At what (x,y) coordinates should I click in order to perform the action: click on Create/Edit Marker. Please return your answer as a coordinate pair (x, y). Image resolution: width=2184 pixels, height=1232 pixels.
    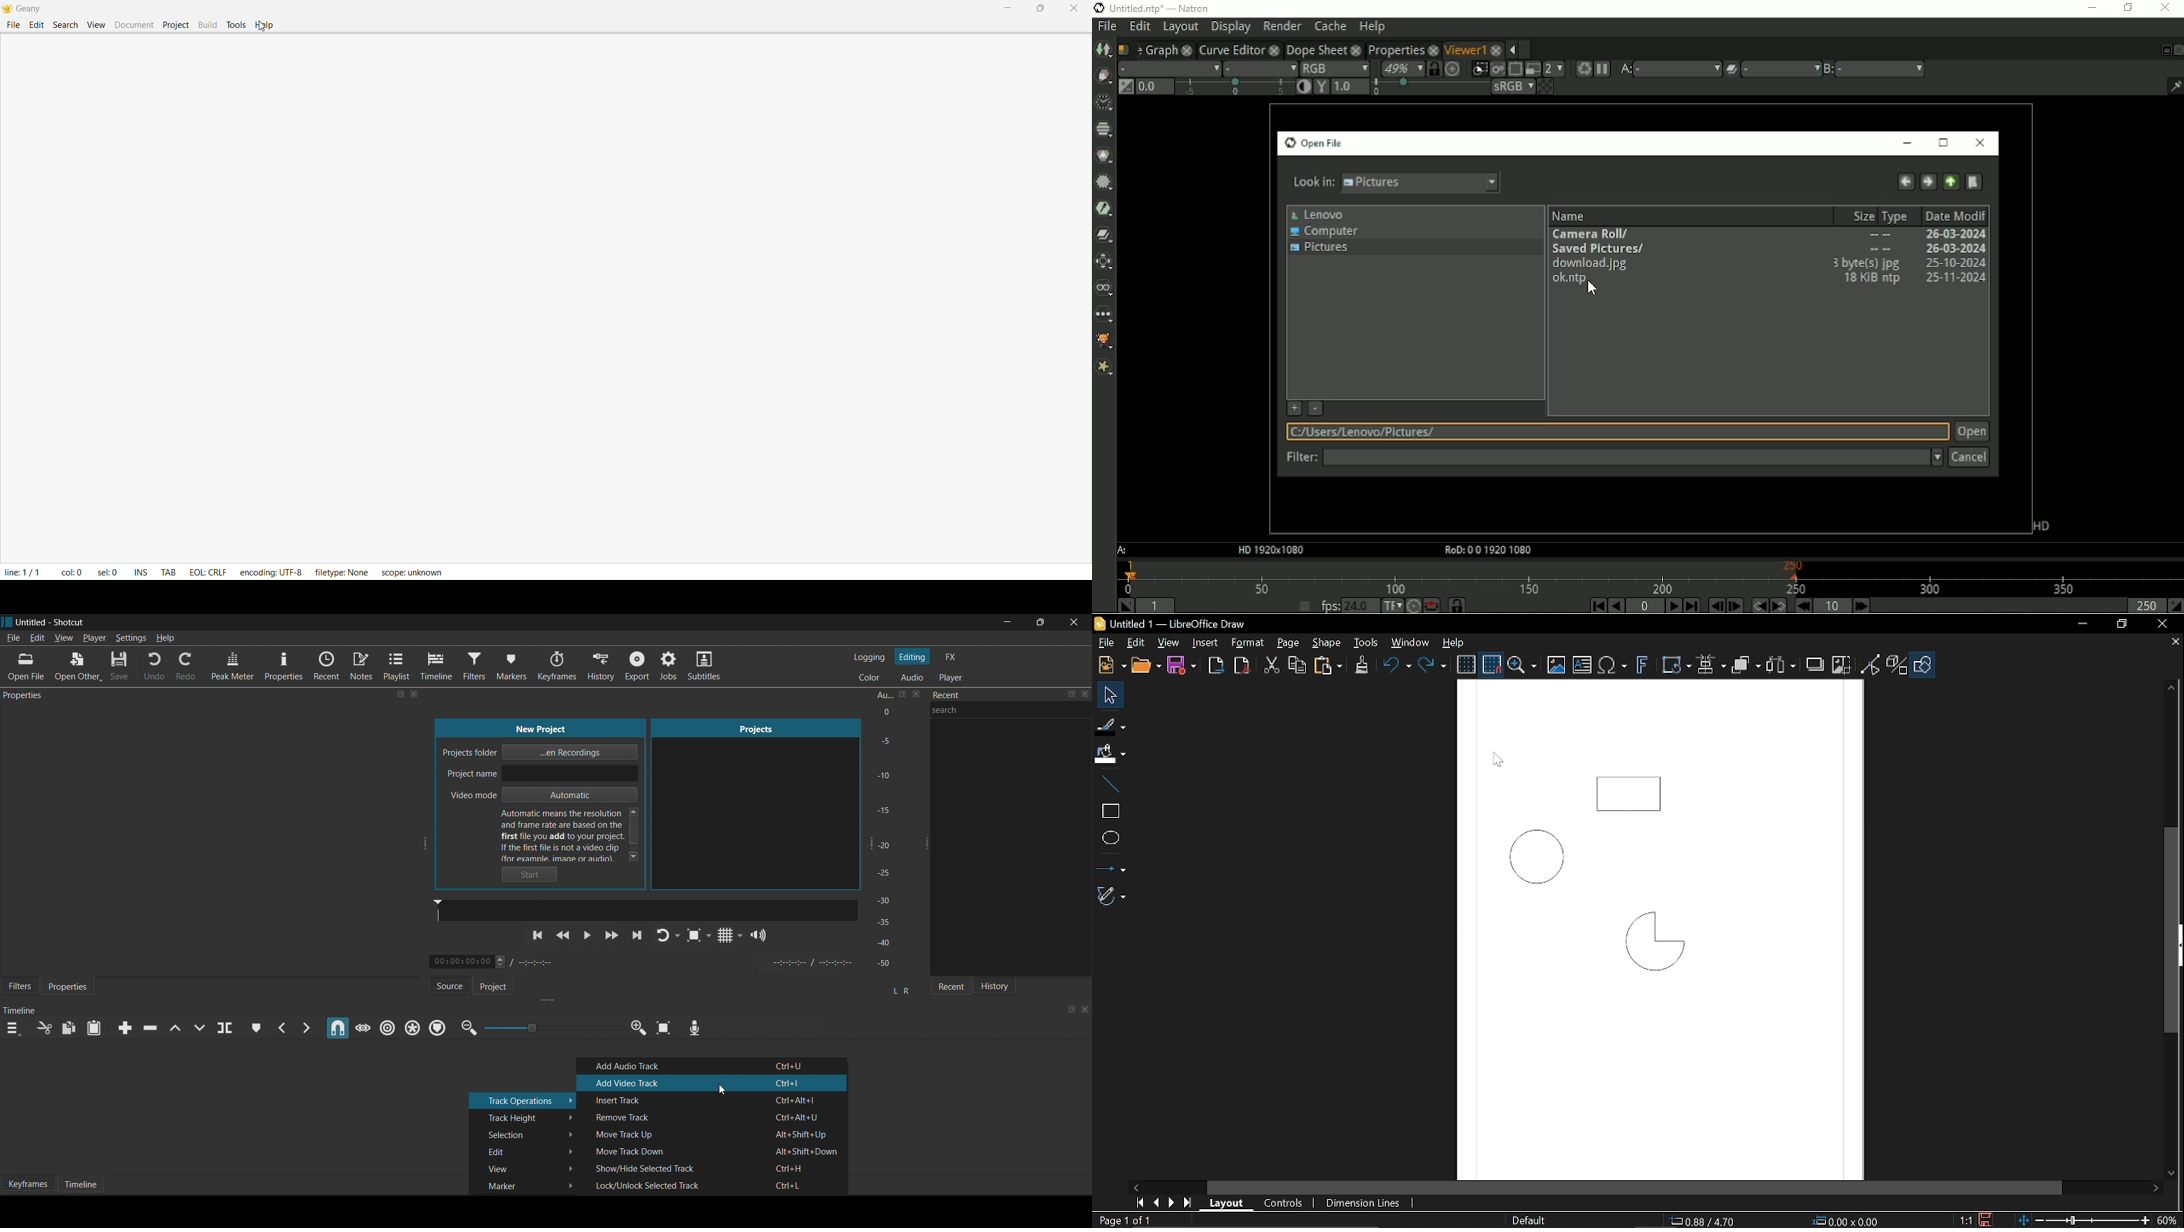
    Looking at the image, I should click on (253, 1026).